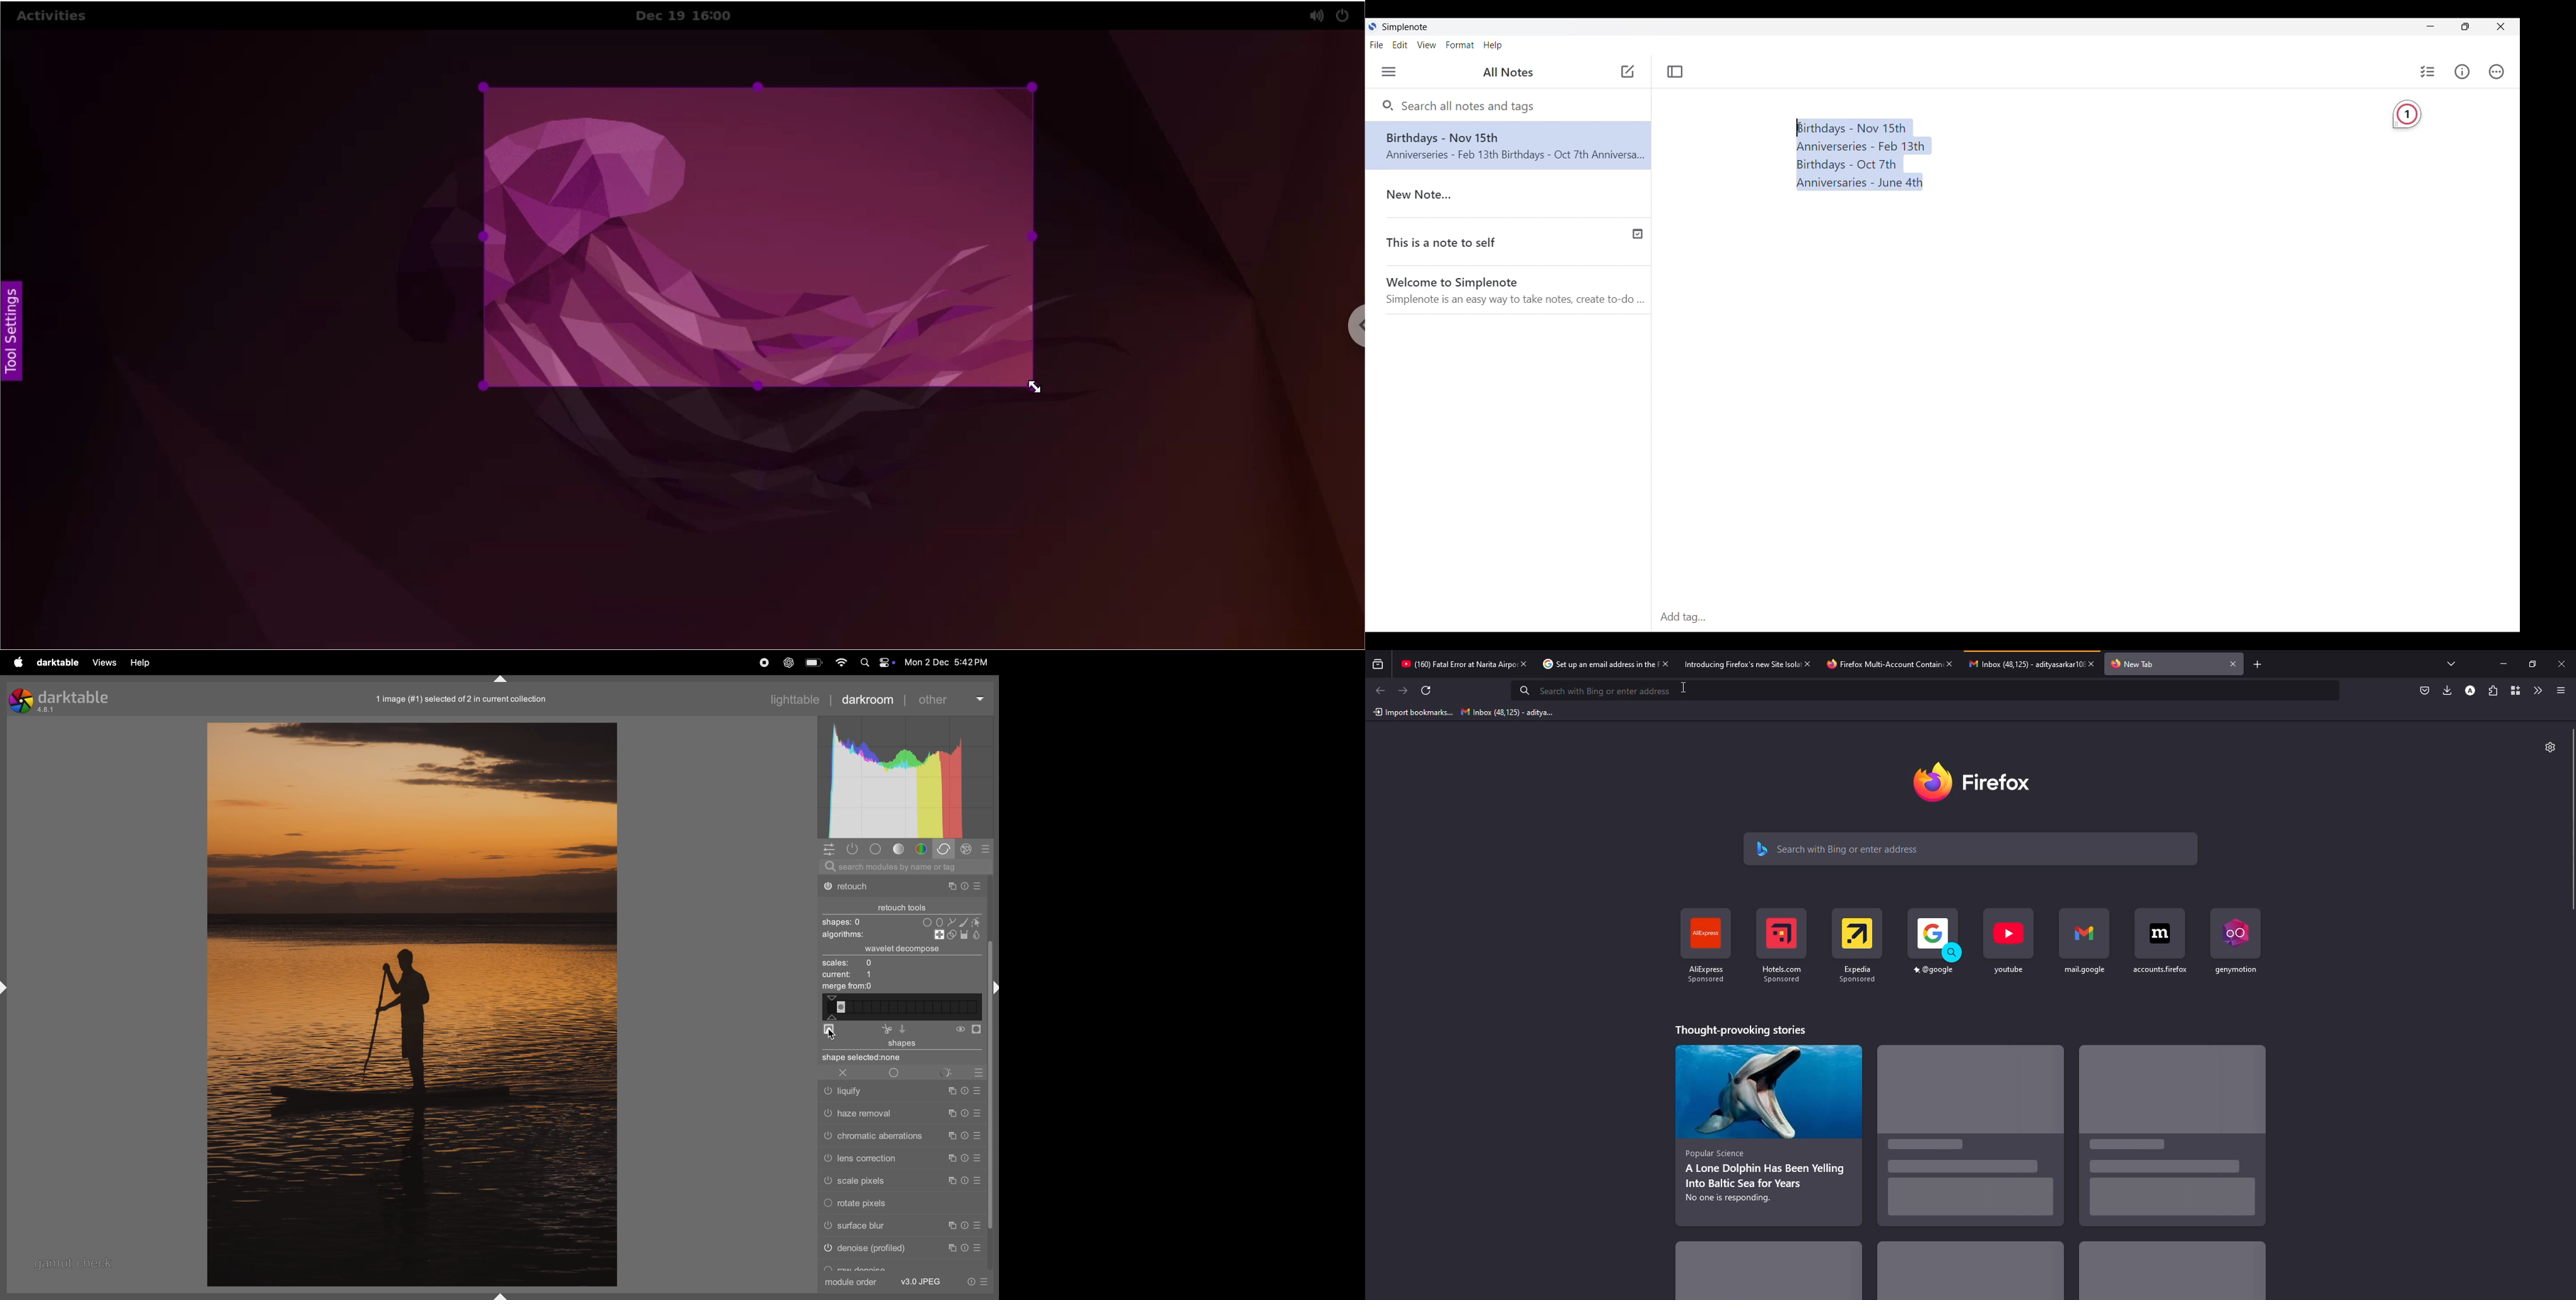  Describe the element at coordinates (1799, 127) in the screenshot. I see `Text Cursor` at that location.